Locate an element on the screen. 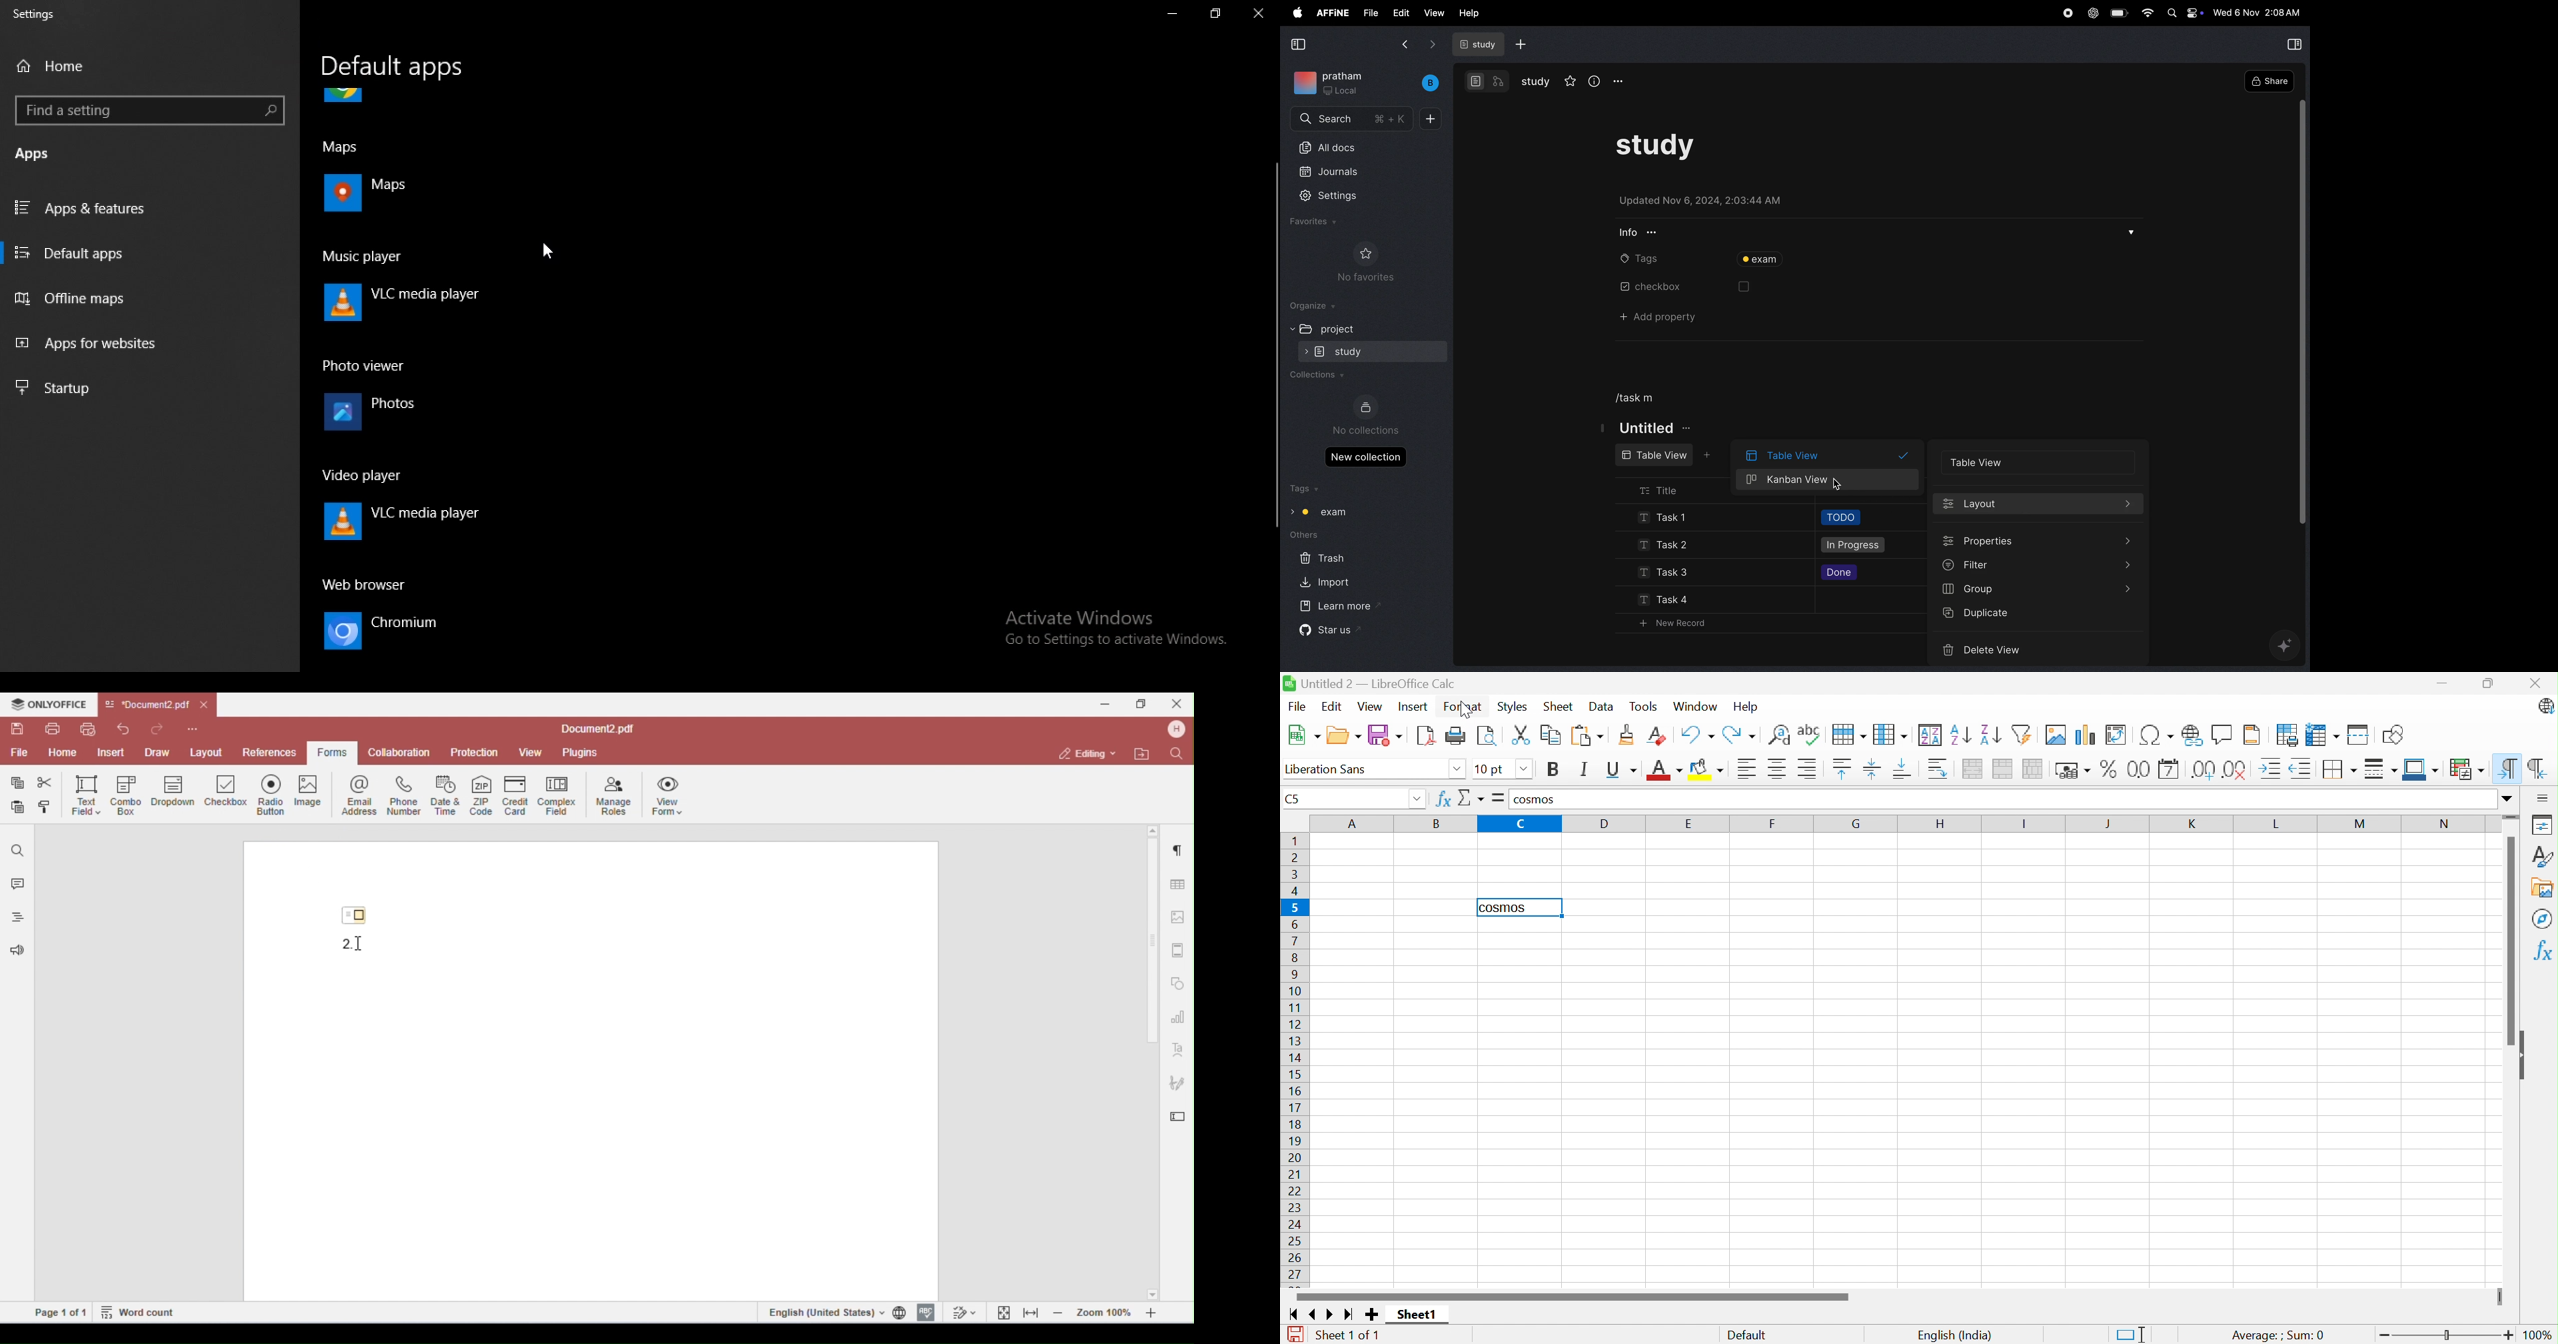  Align top is located at coordinates (1844, 769).